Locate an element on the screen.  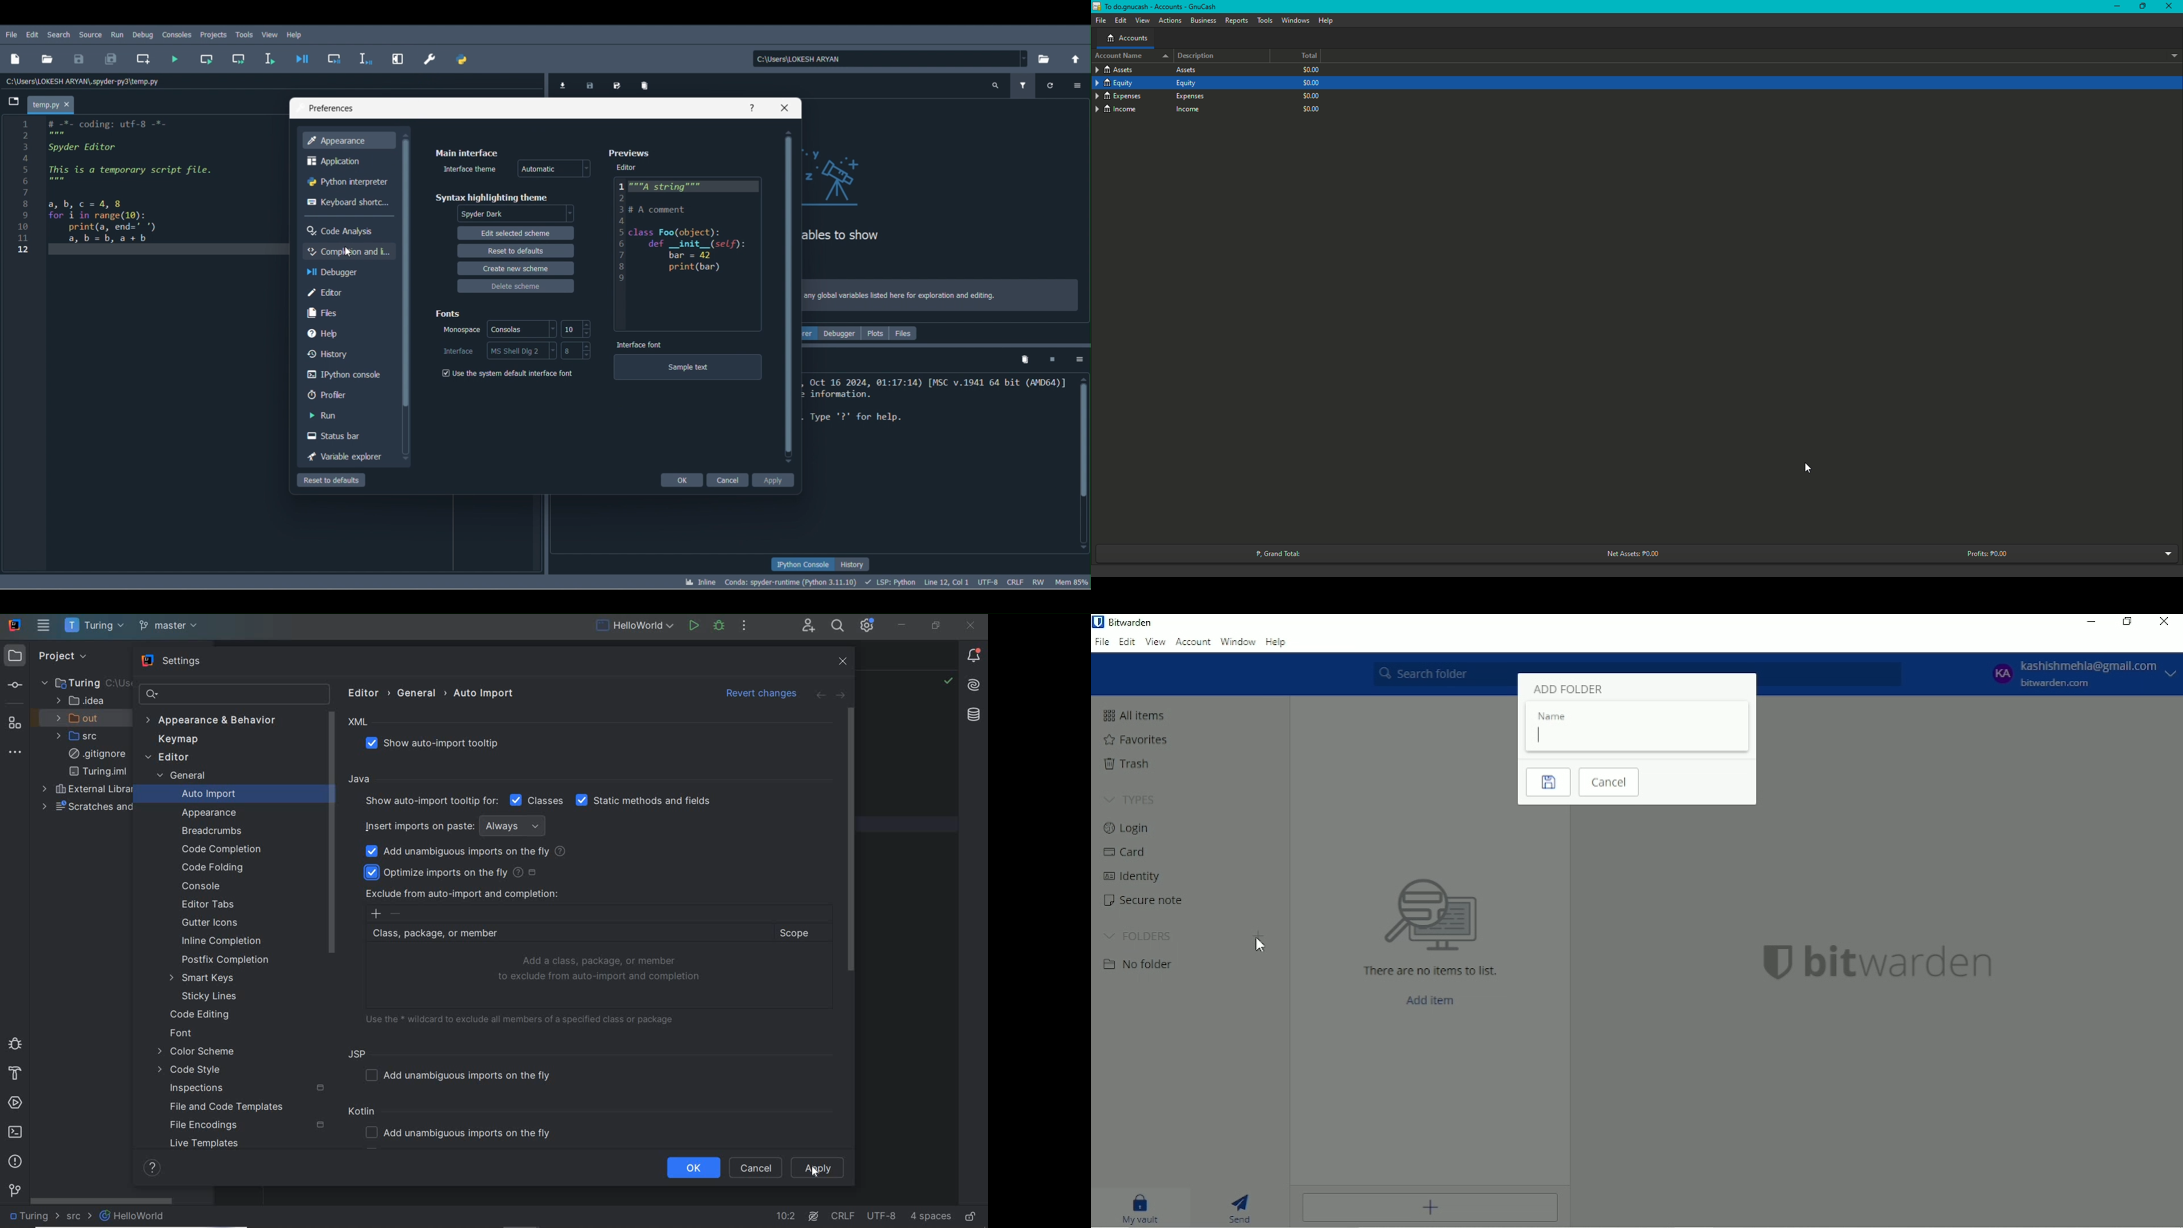
bitwarden is located at coordinates (1903, 966).